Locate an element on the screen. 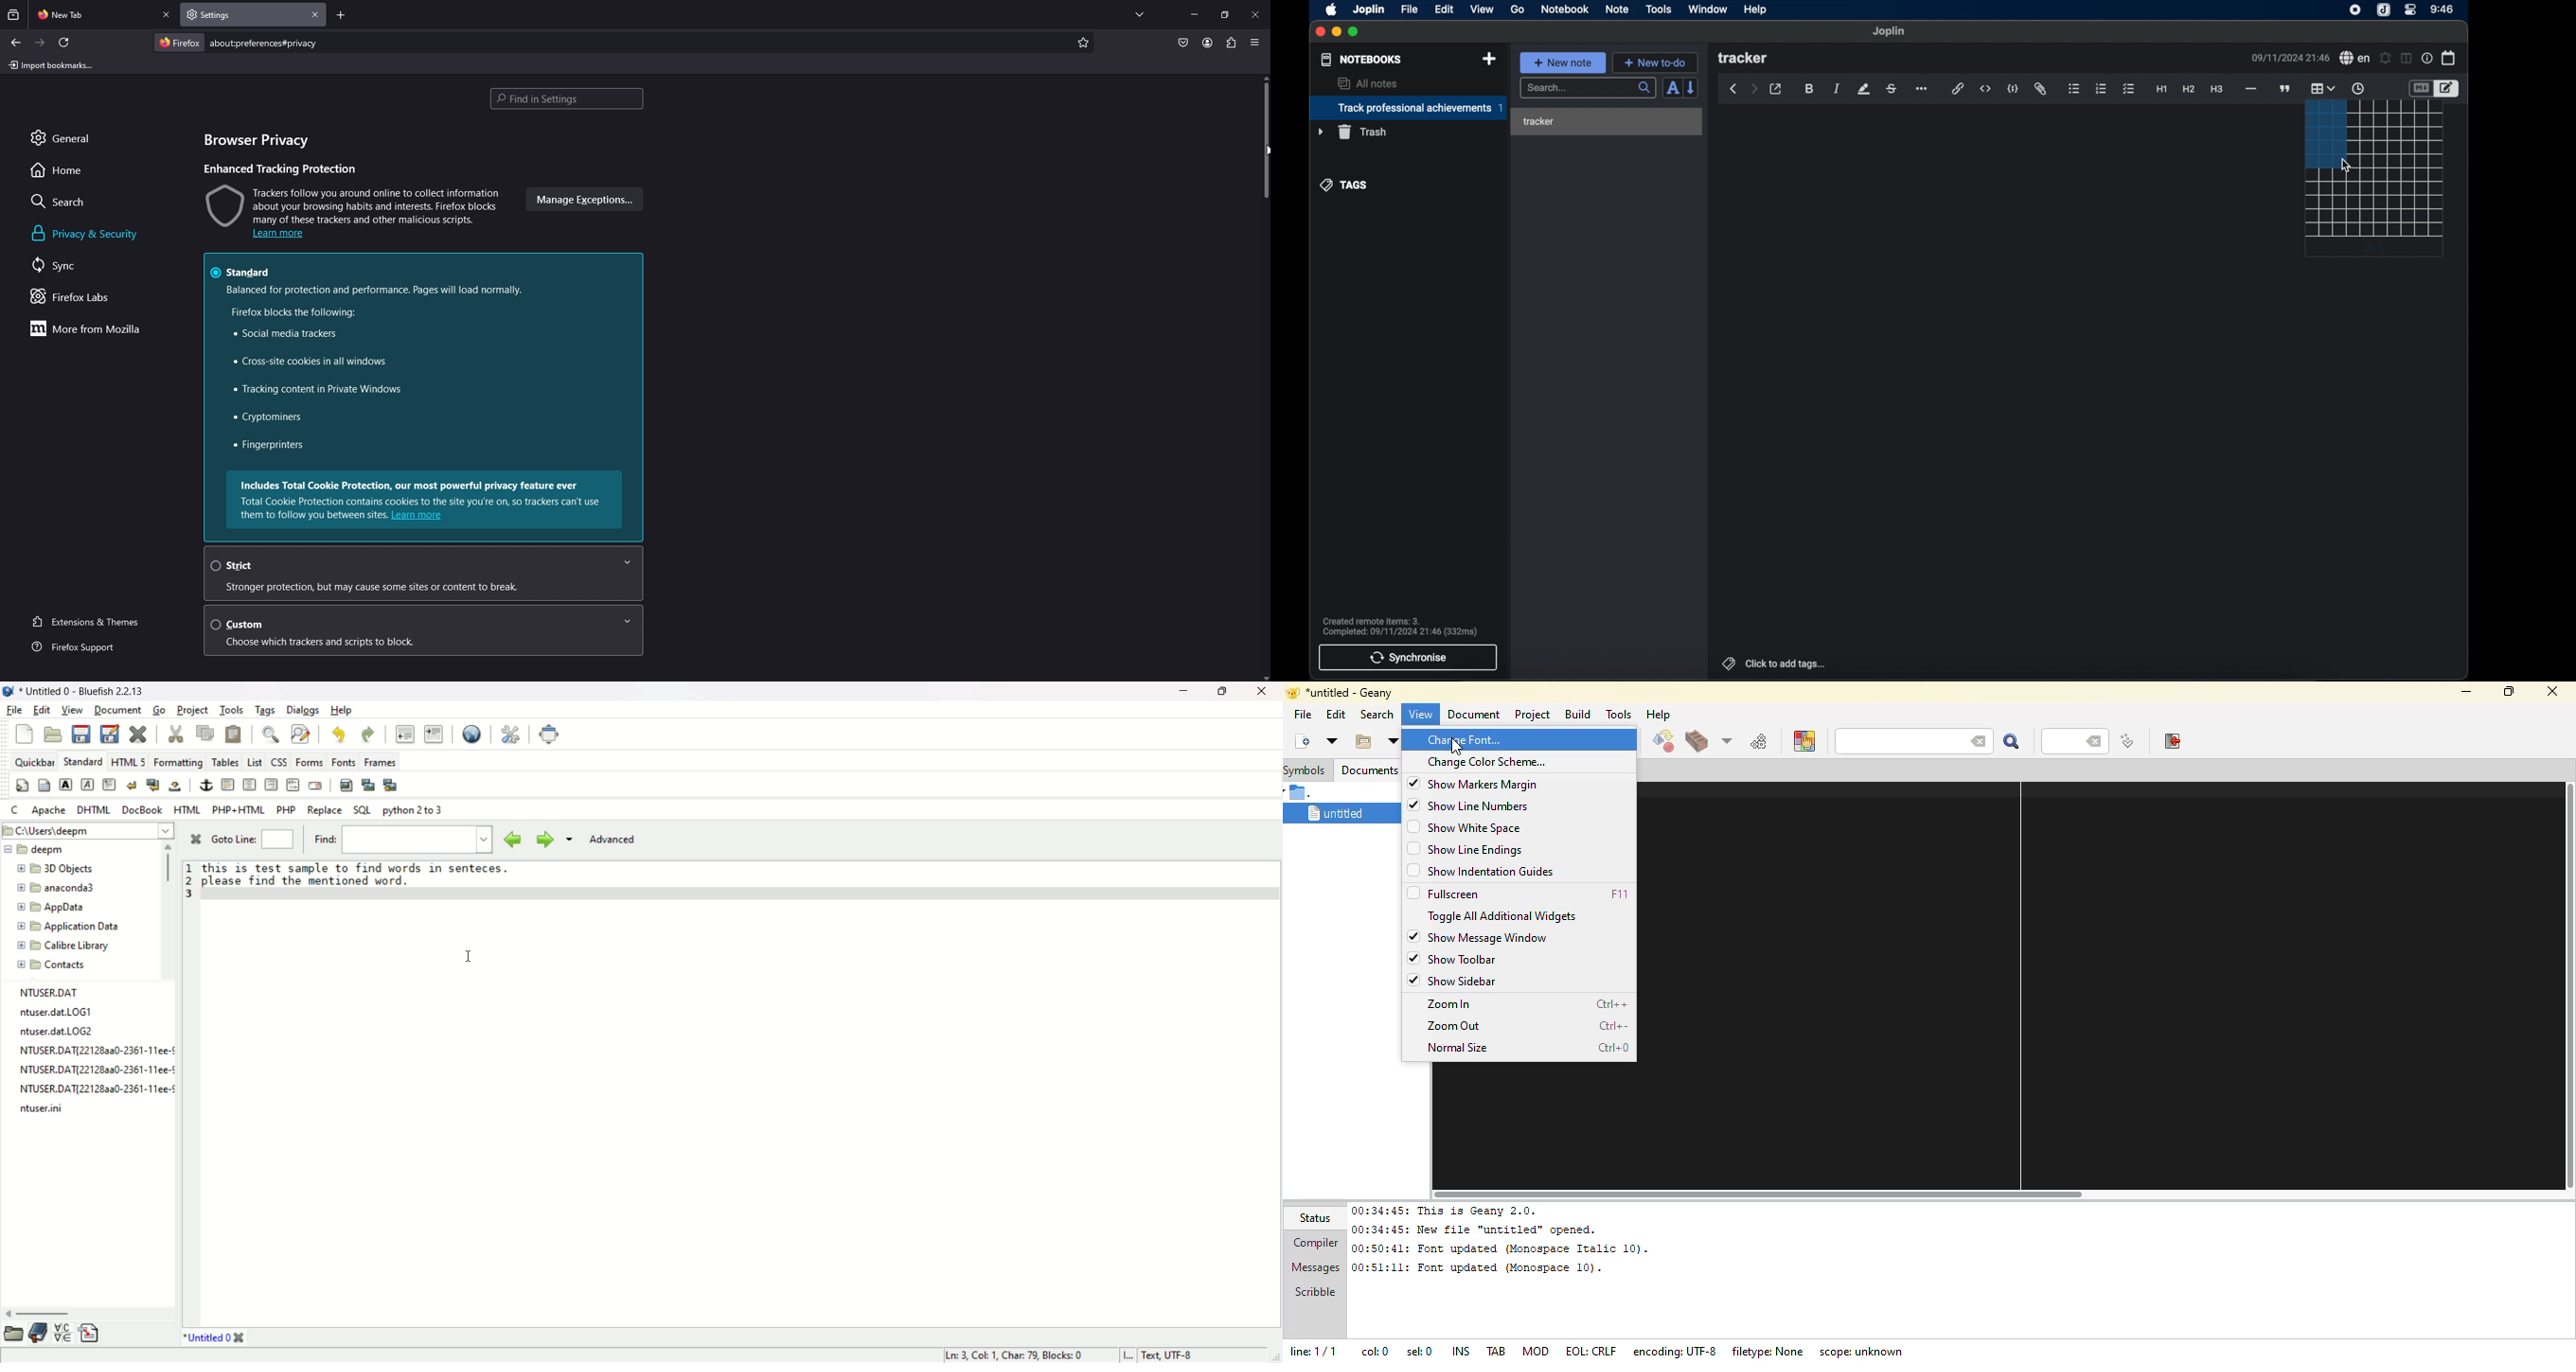 The height and width of the screenshot is (1372, 2576). synchronise is located at coordinates (1408, 658).